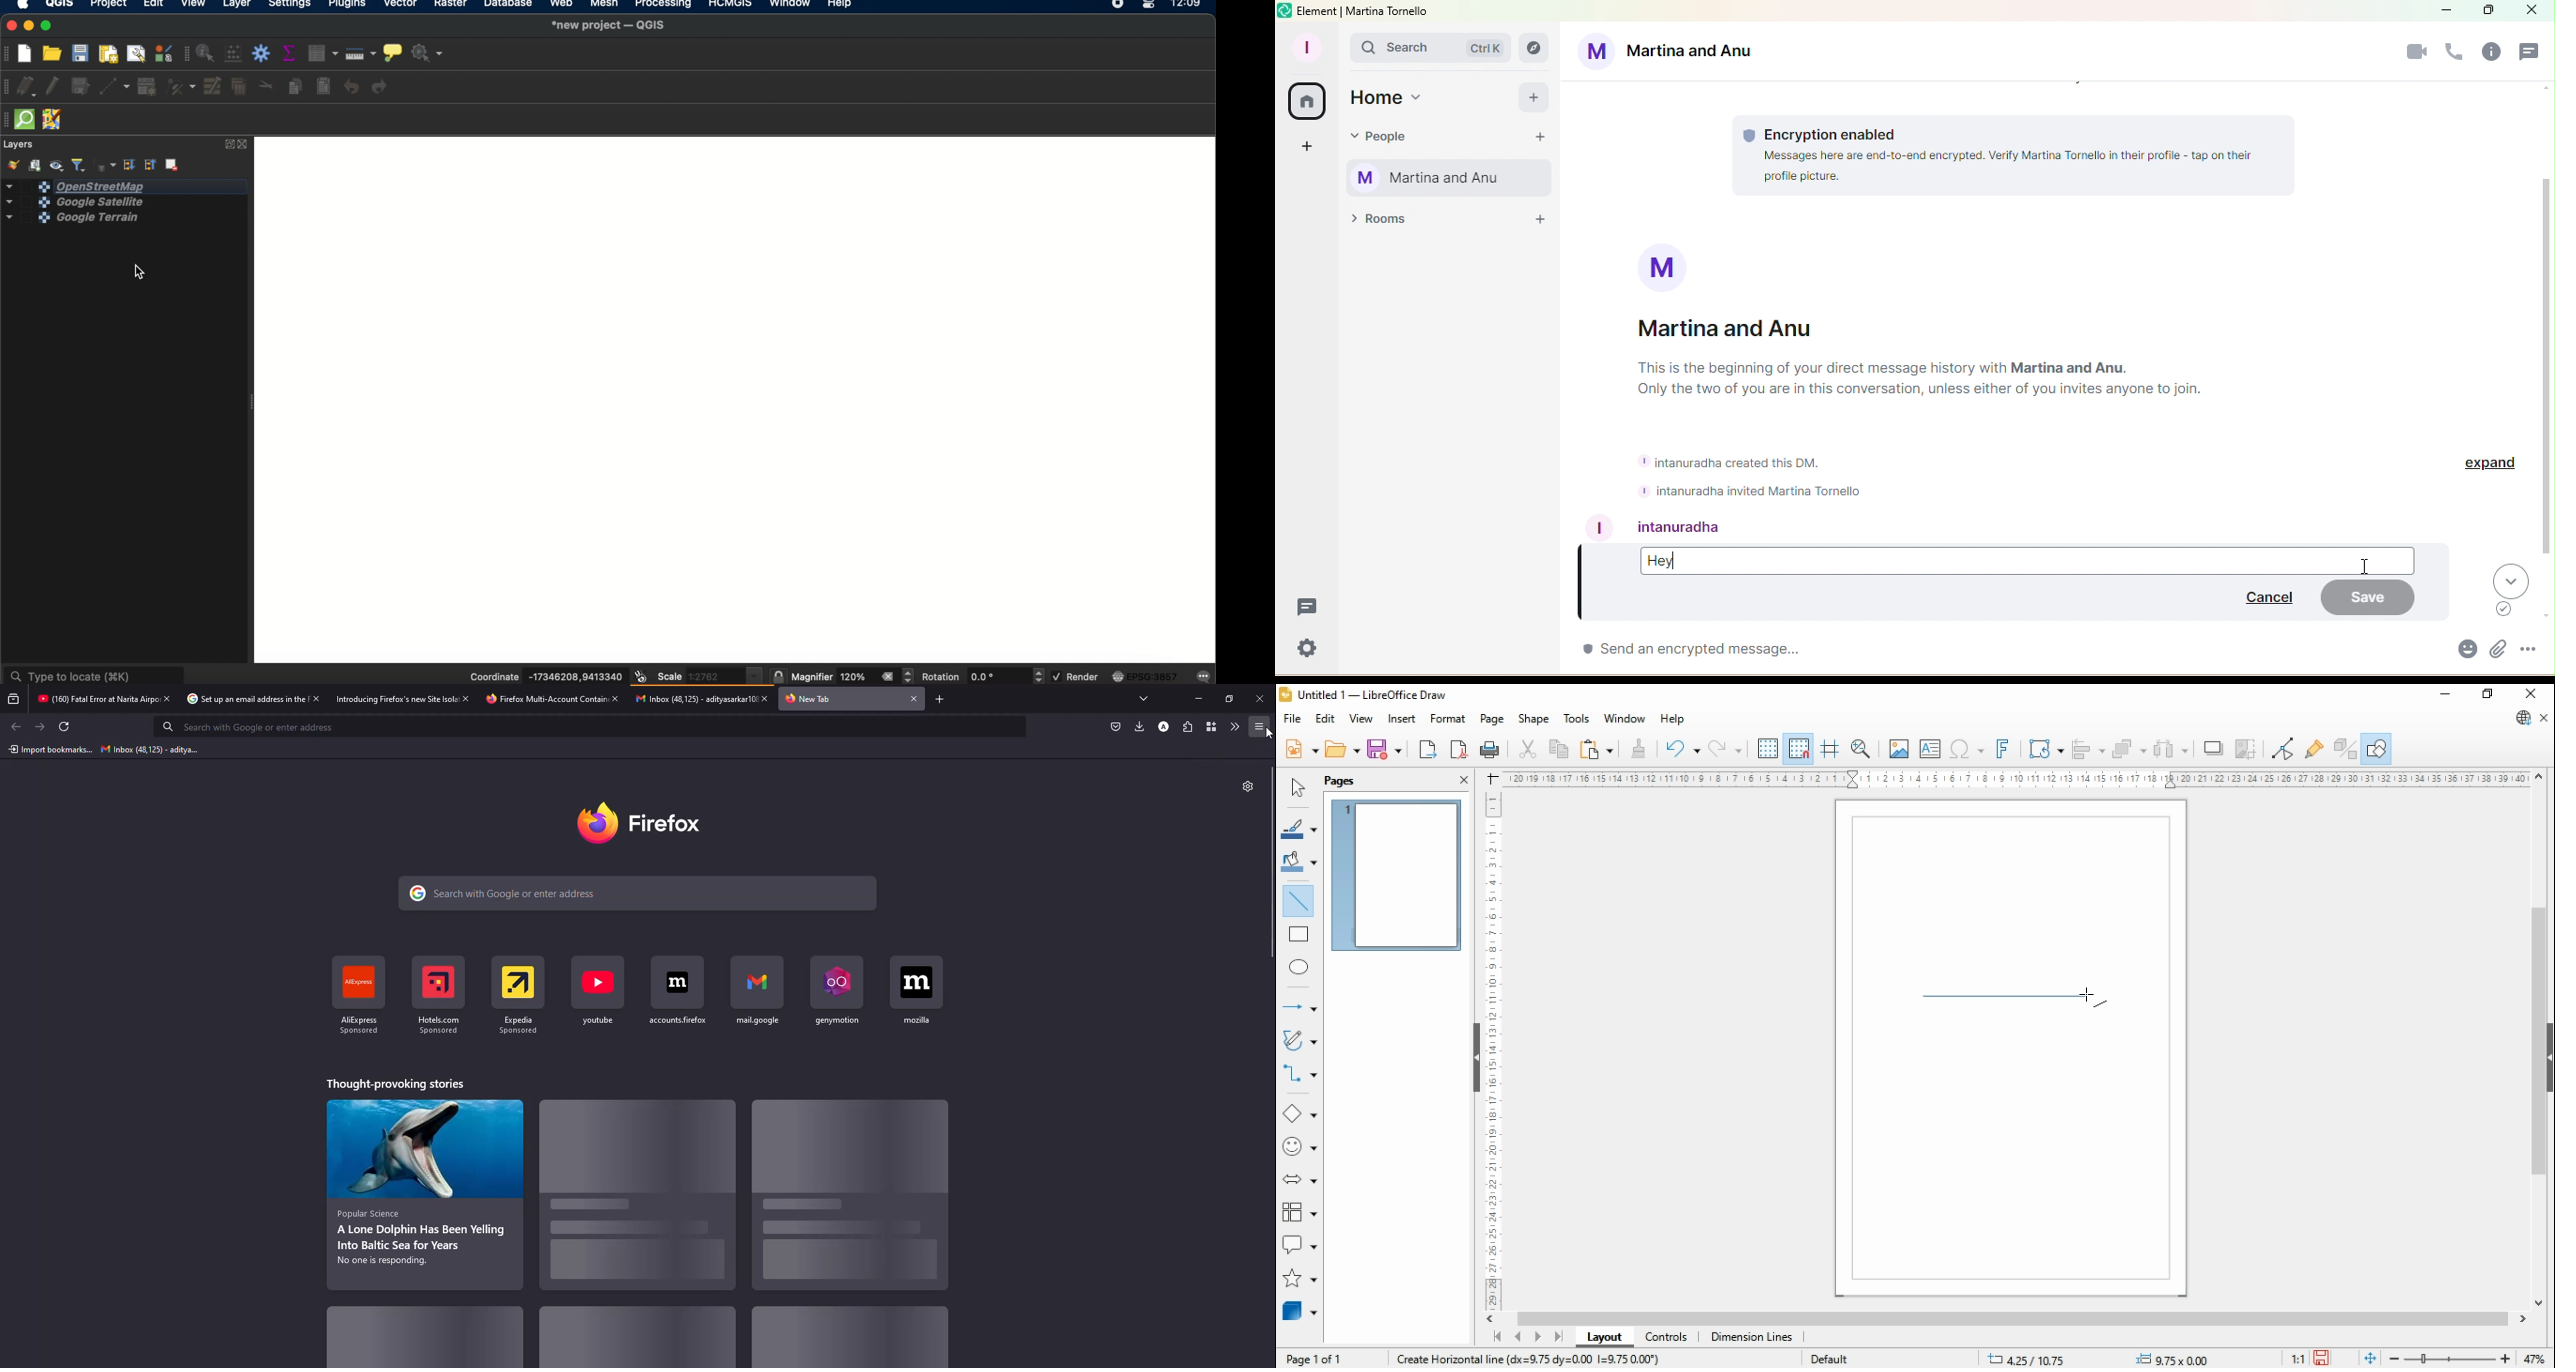 The width and height of the screenshot is (2576, 1372). I want to click on Scale, so click(2013, 778).